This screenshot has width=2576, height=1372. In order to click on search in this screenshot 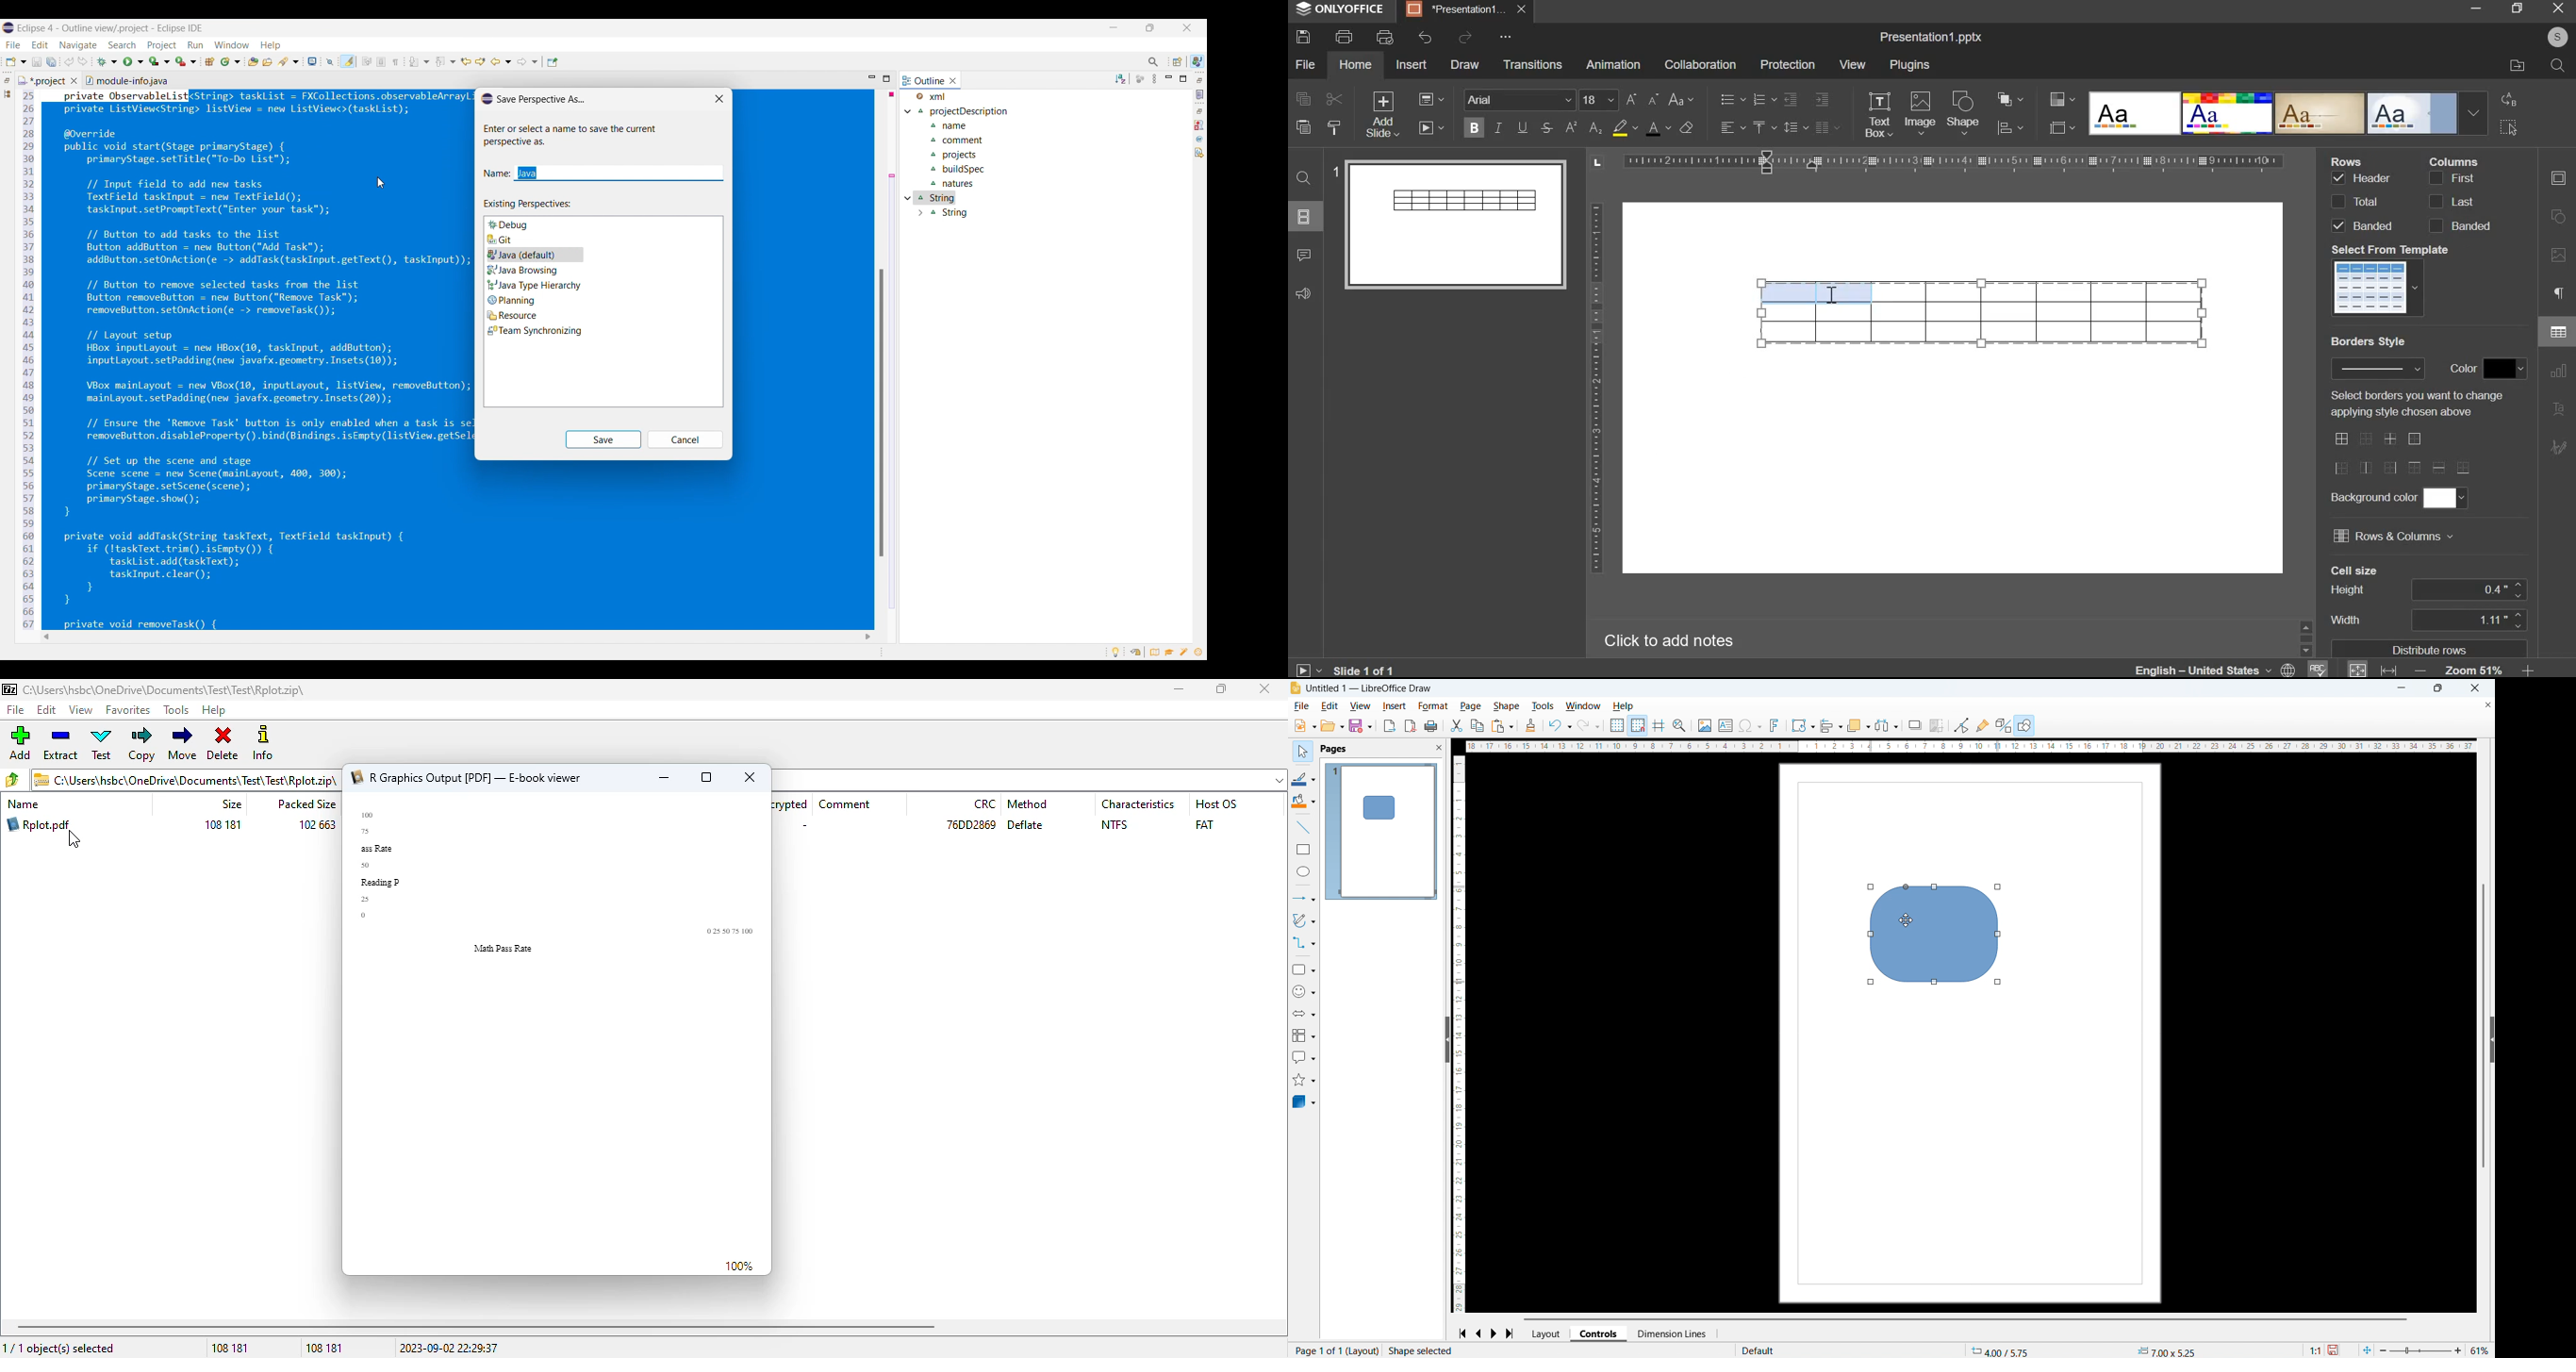, I will do `click(2556, 65)`.